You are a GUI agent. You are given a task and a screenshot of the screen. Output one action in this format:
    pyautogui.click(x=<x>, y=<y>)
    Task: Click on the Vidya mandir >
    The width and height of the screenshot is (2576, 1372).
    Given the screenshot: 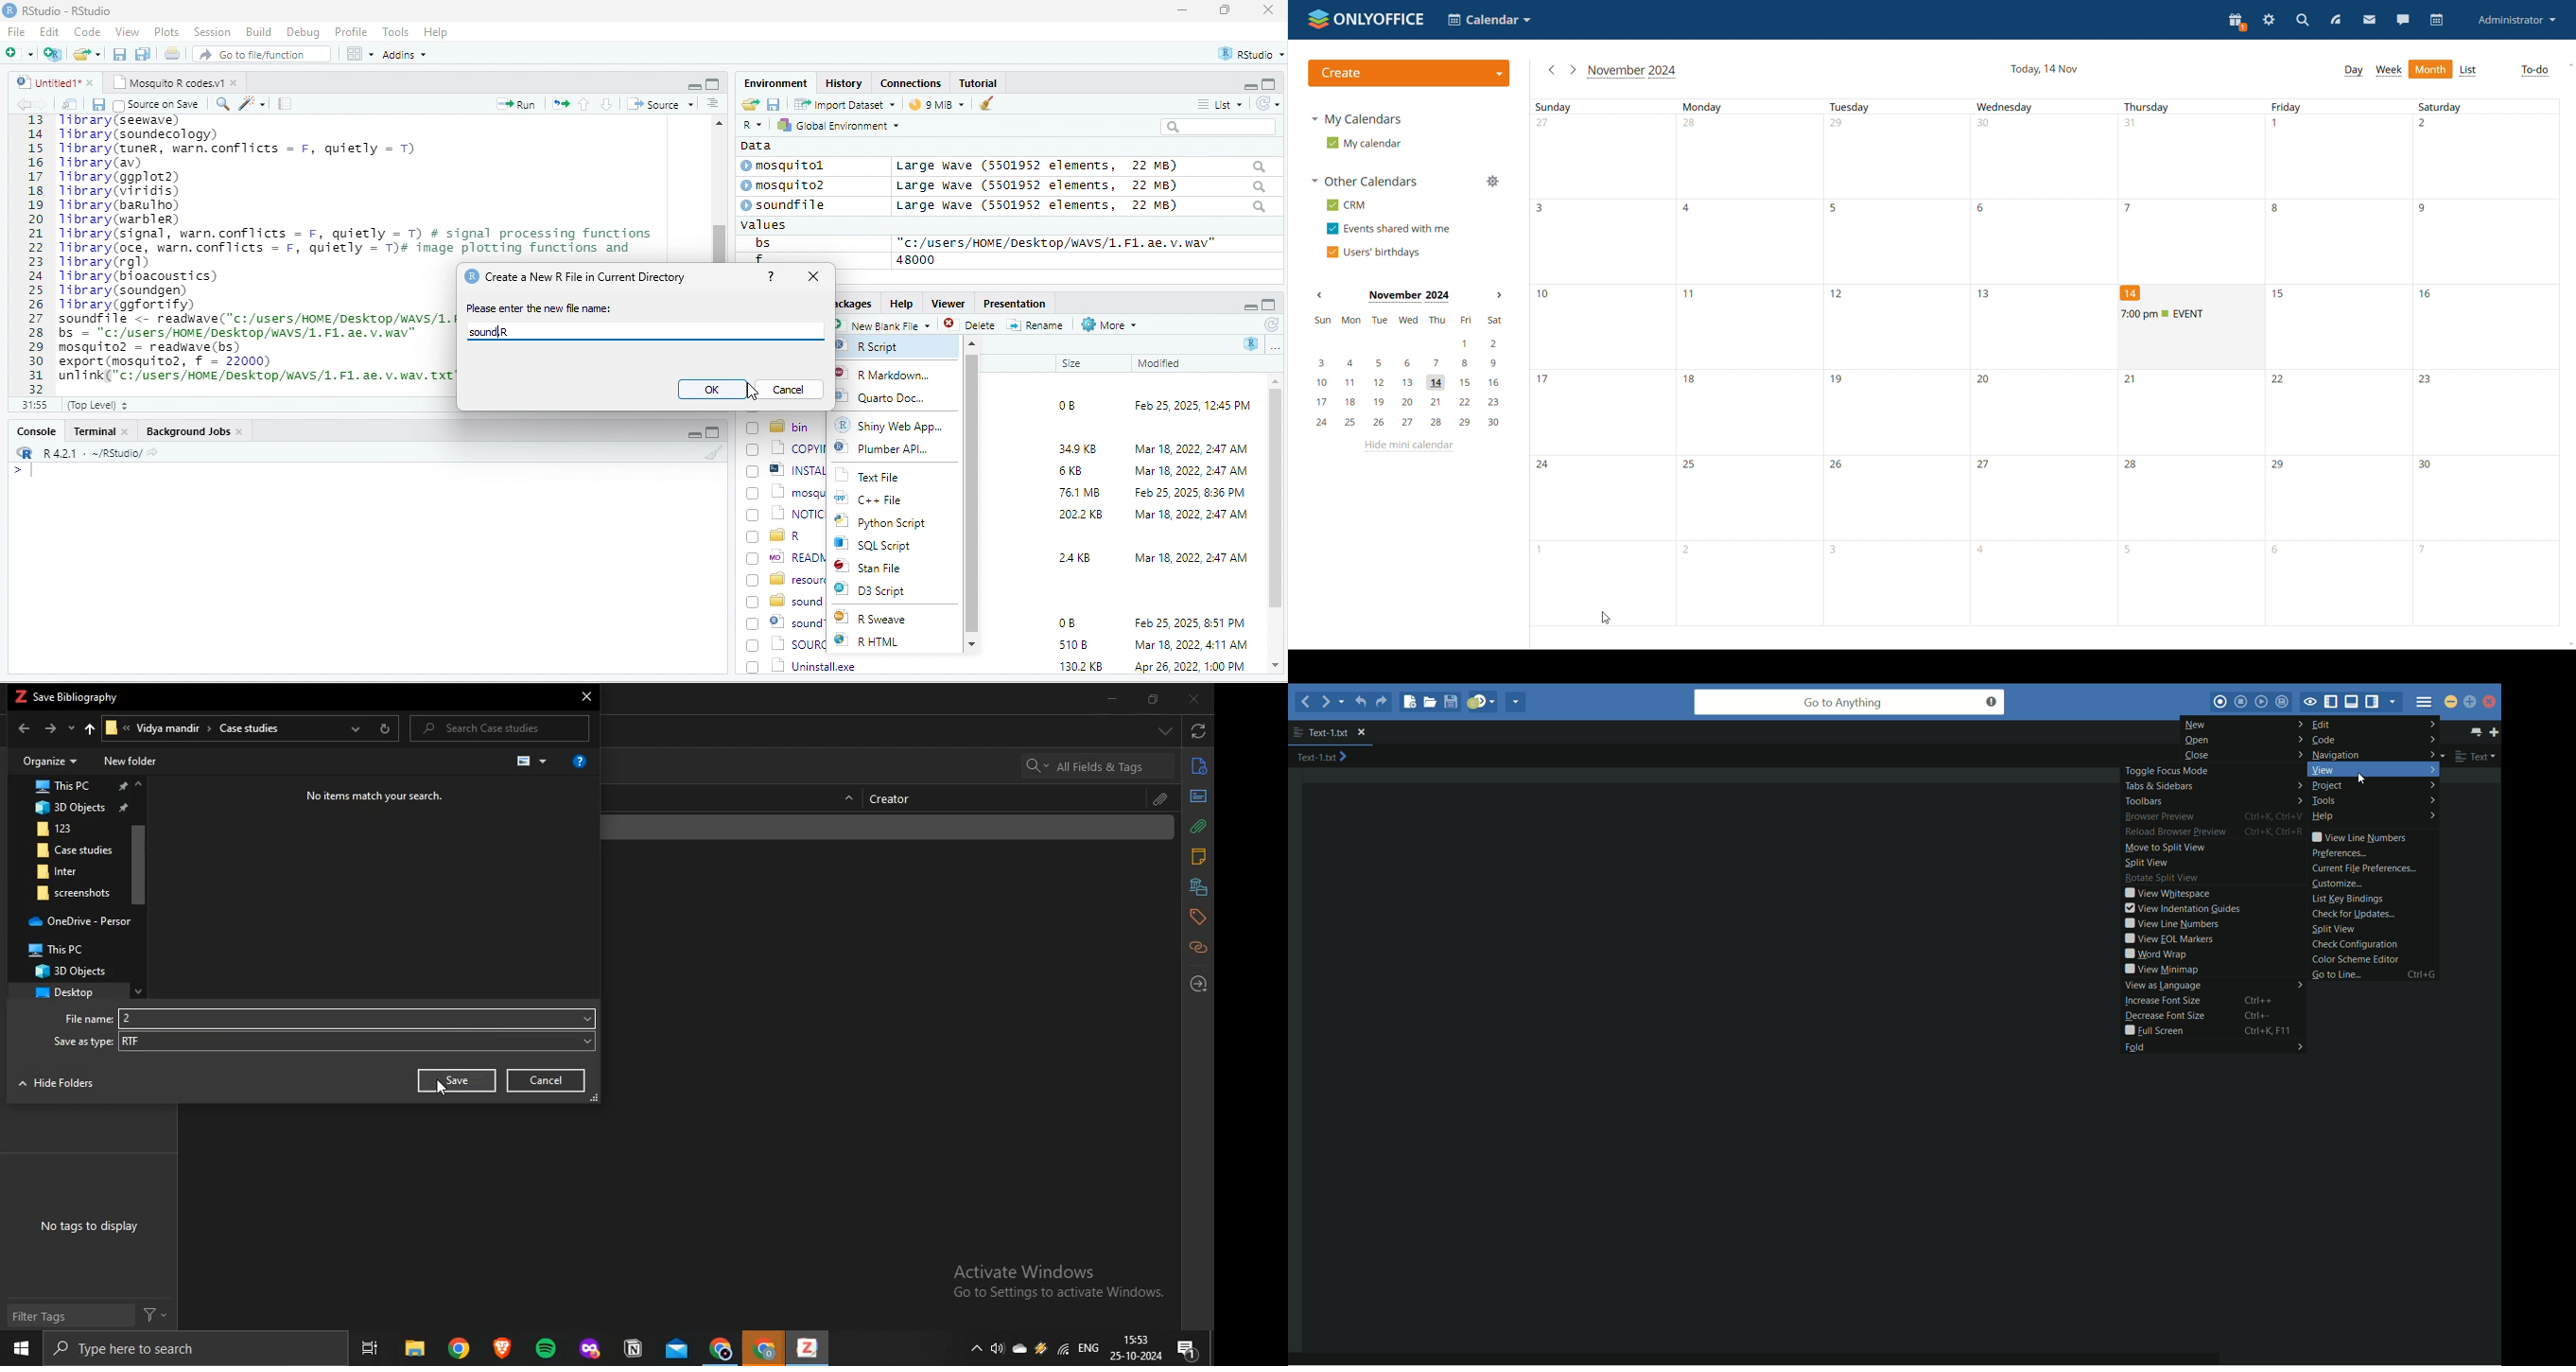 What is the action you would take?
    pyautogui.click(x=157, y=727)
    